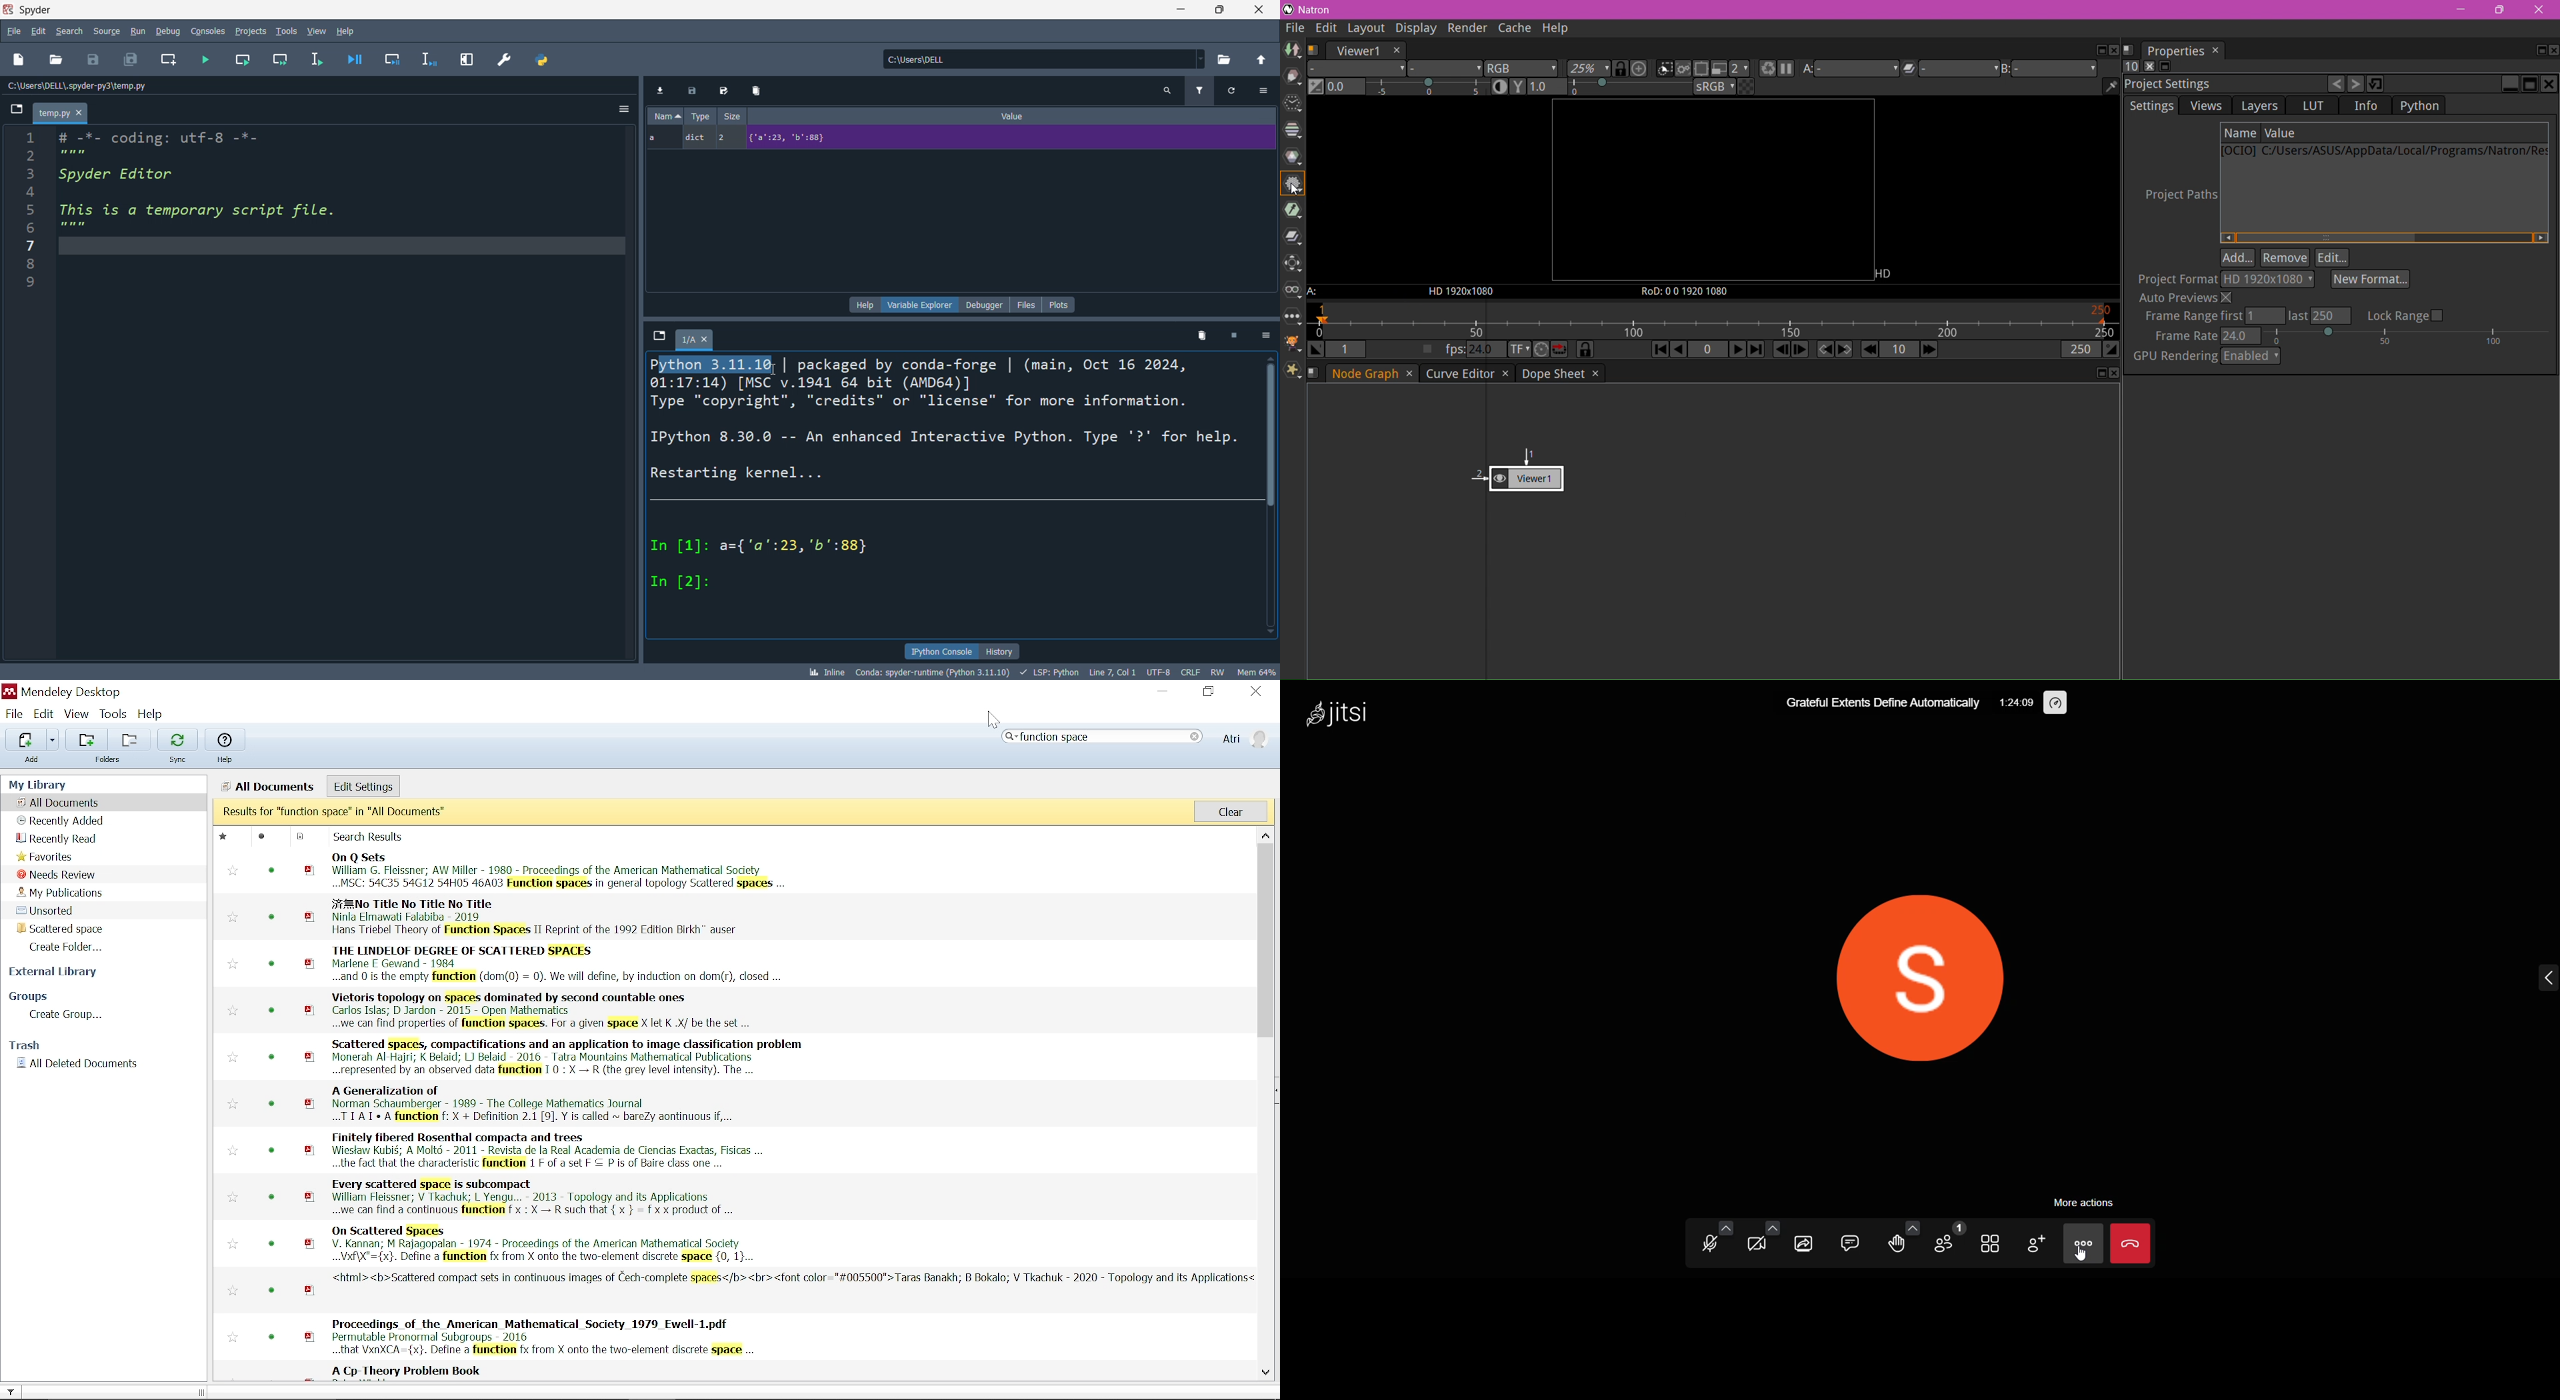 The width and height of the screenshot is (2576, 1400). I want to click on projects, so click(253, 31).